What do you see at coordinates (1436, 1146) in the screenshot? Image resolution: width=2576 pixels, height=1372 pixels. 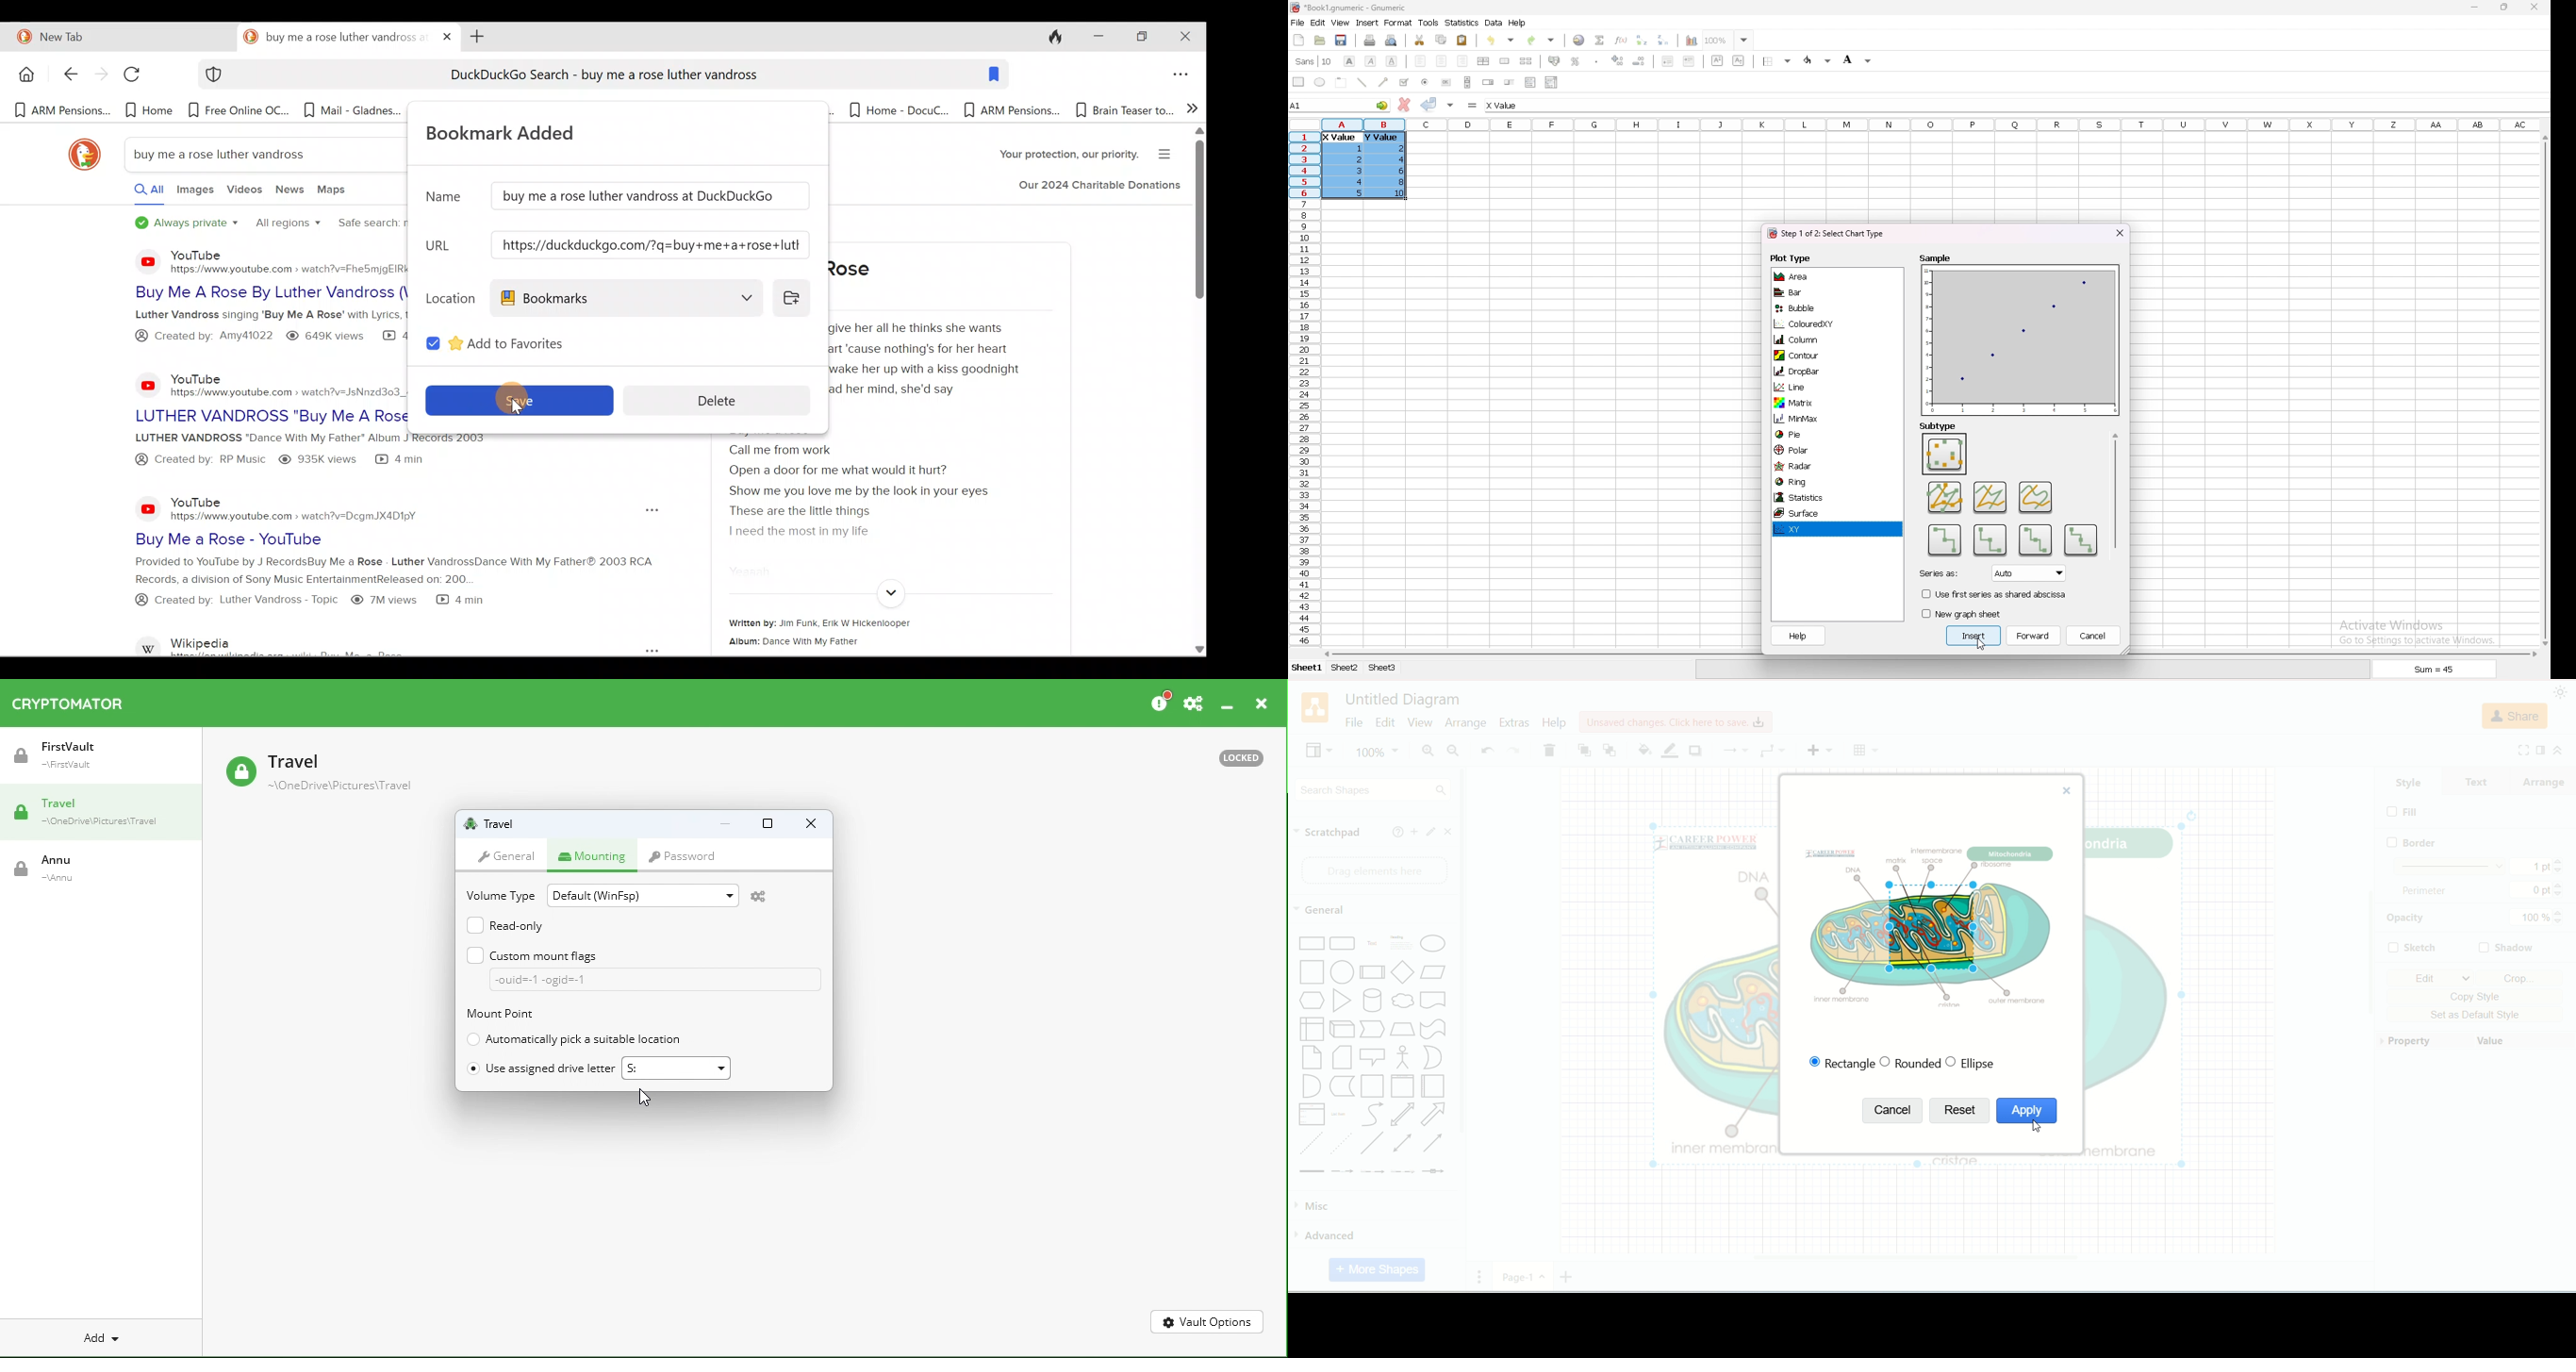 I see `Directional Connector` at bounding box center [1436, 1146].